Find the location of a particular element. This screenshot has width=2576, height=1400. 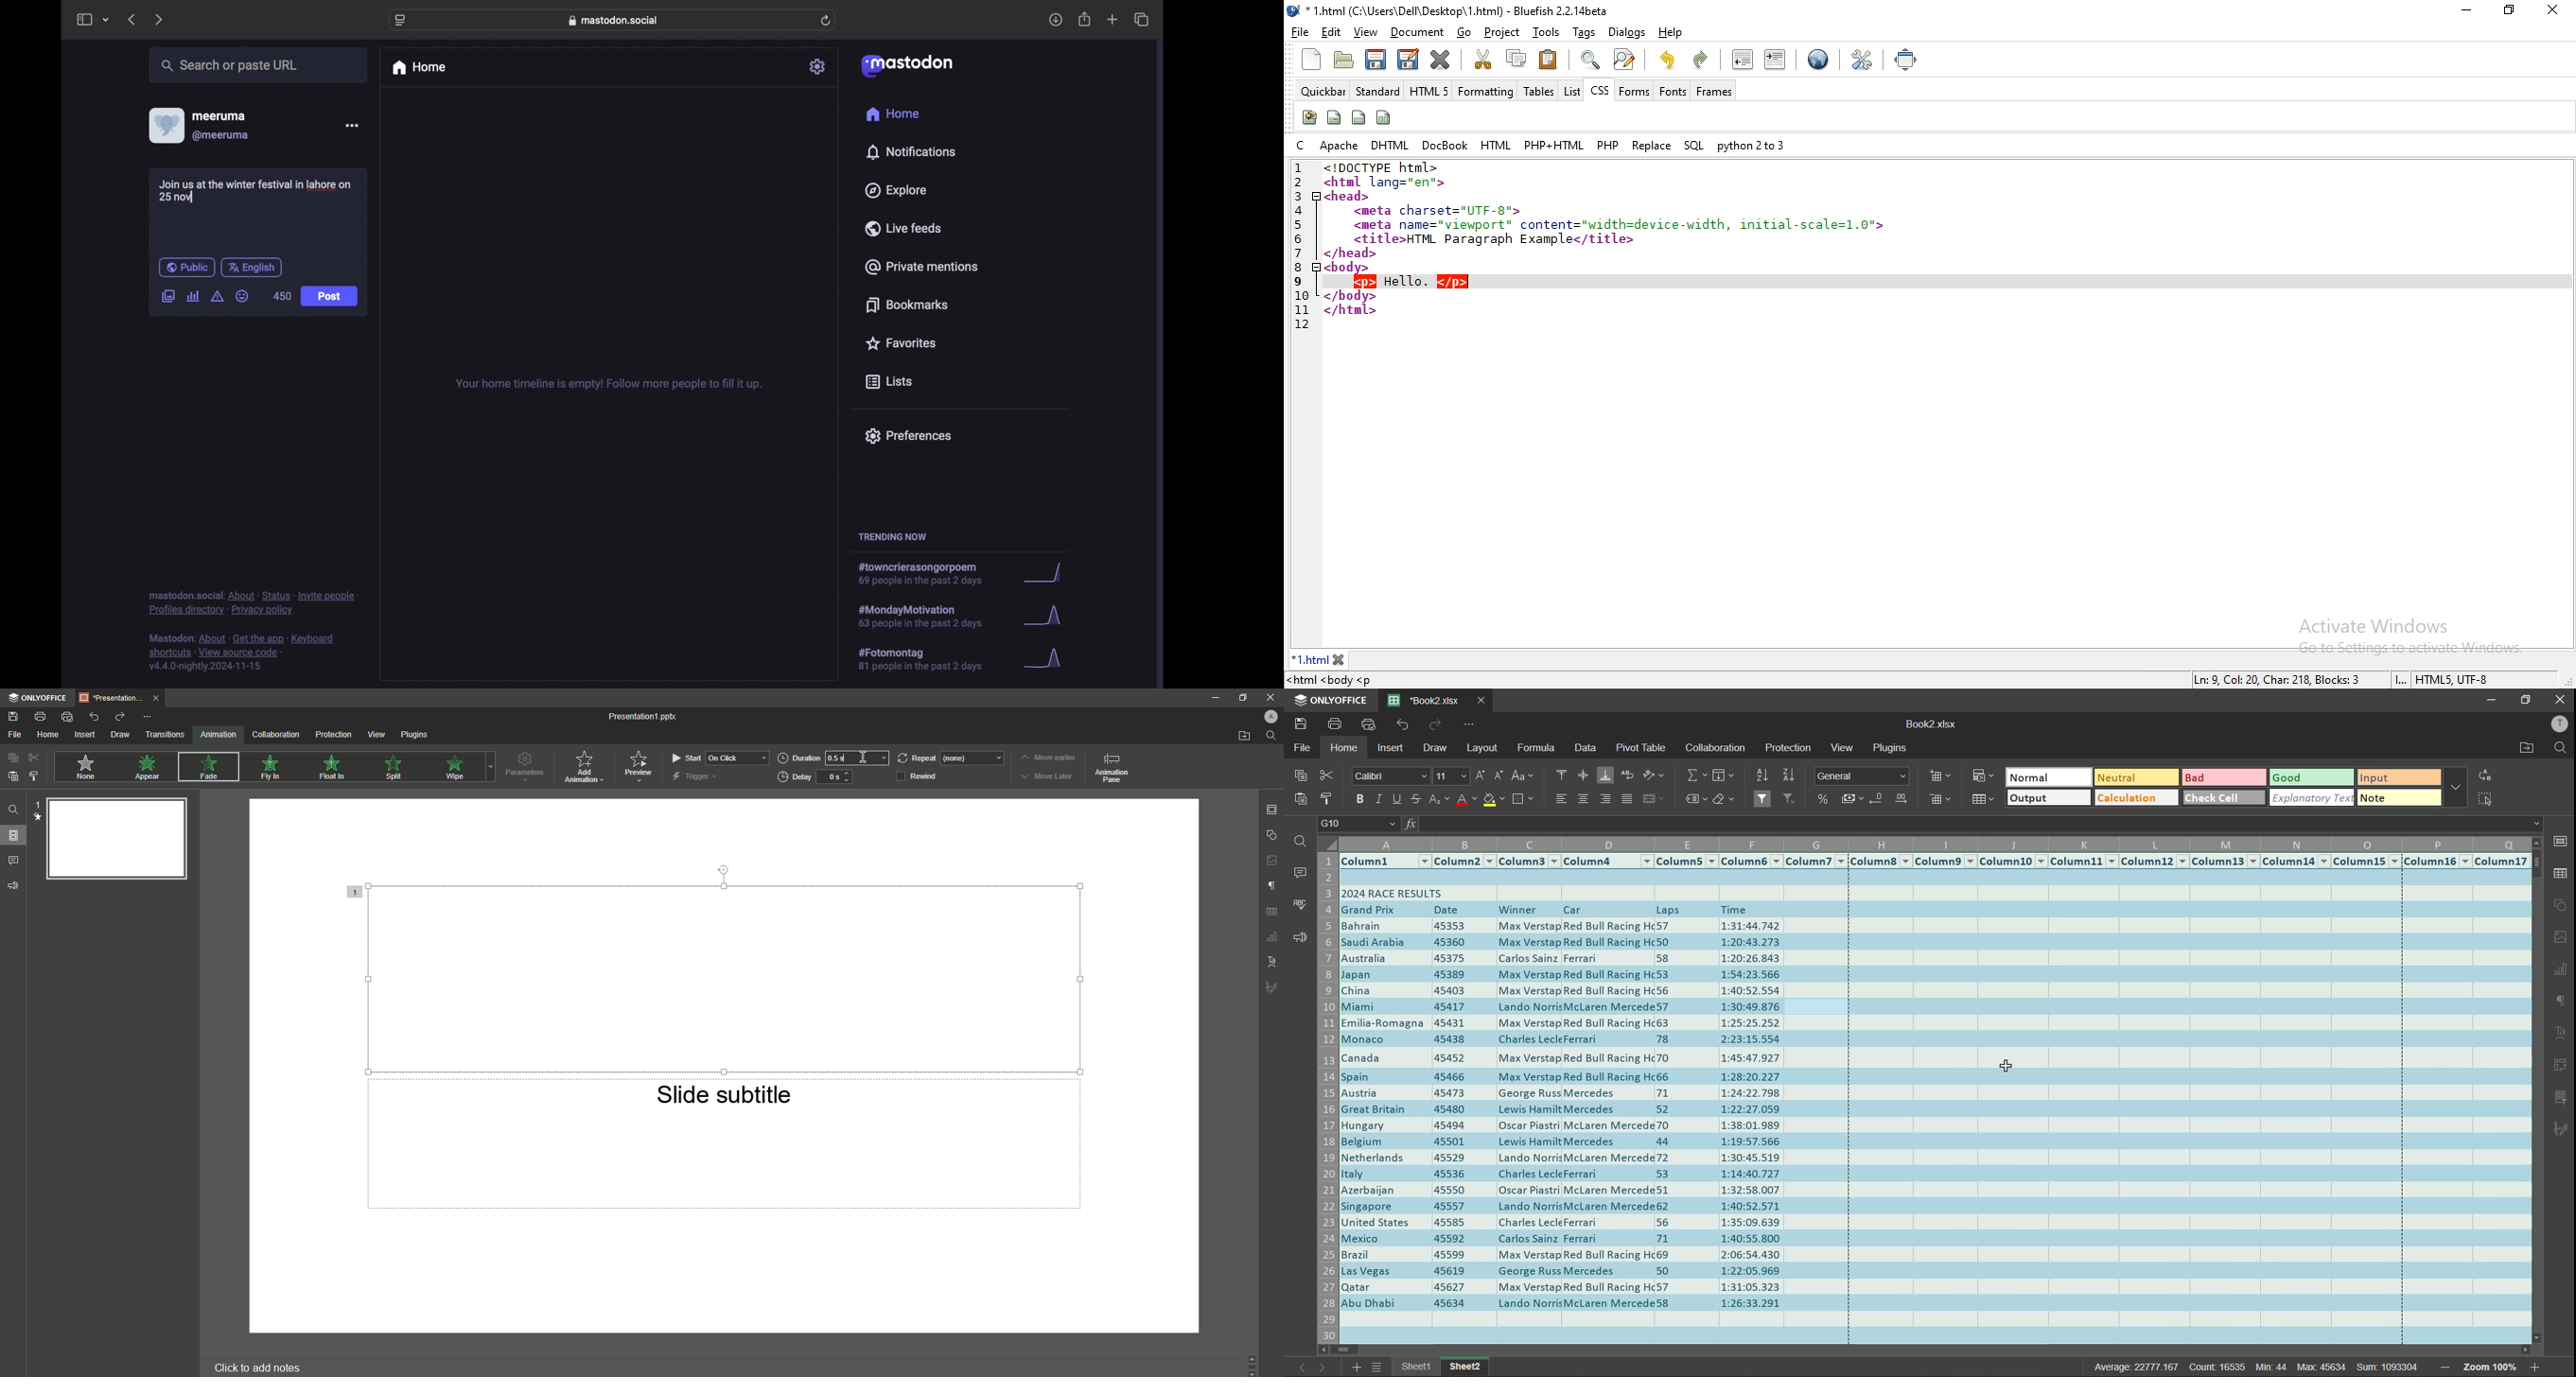

undo is located at coordinates (1667, 58).